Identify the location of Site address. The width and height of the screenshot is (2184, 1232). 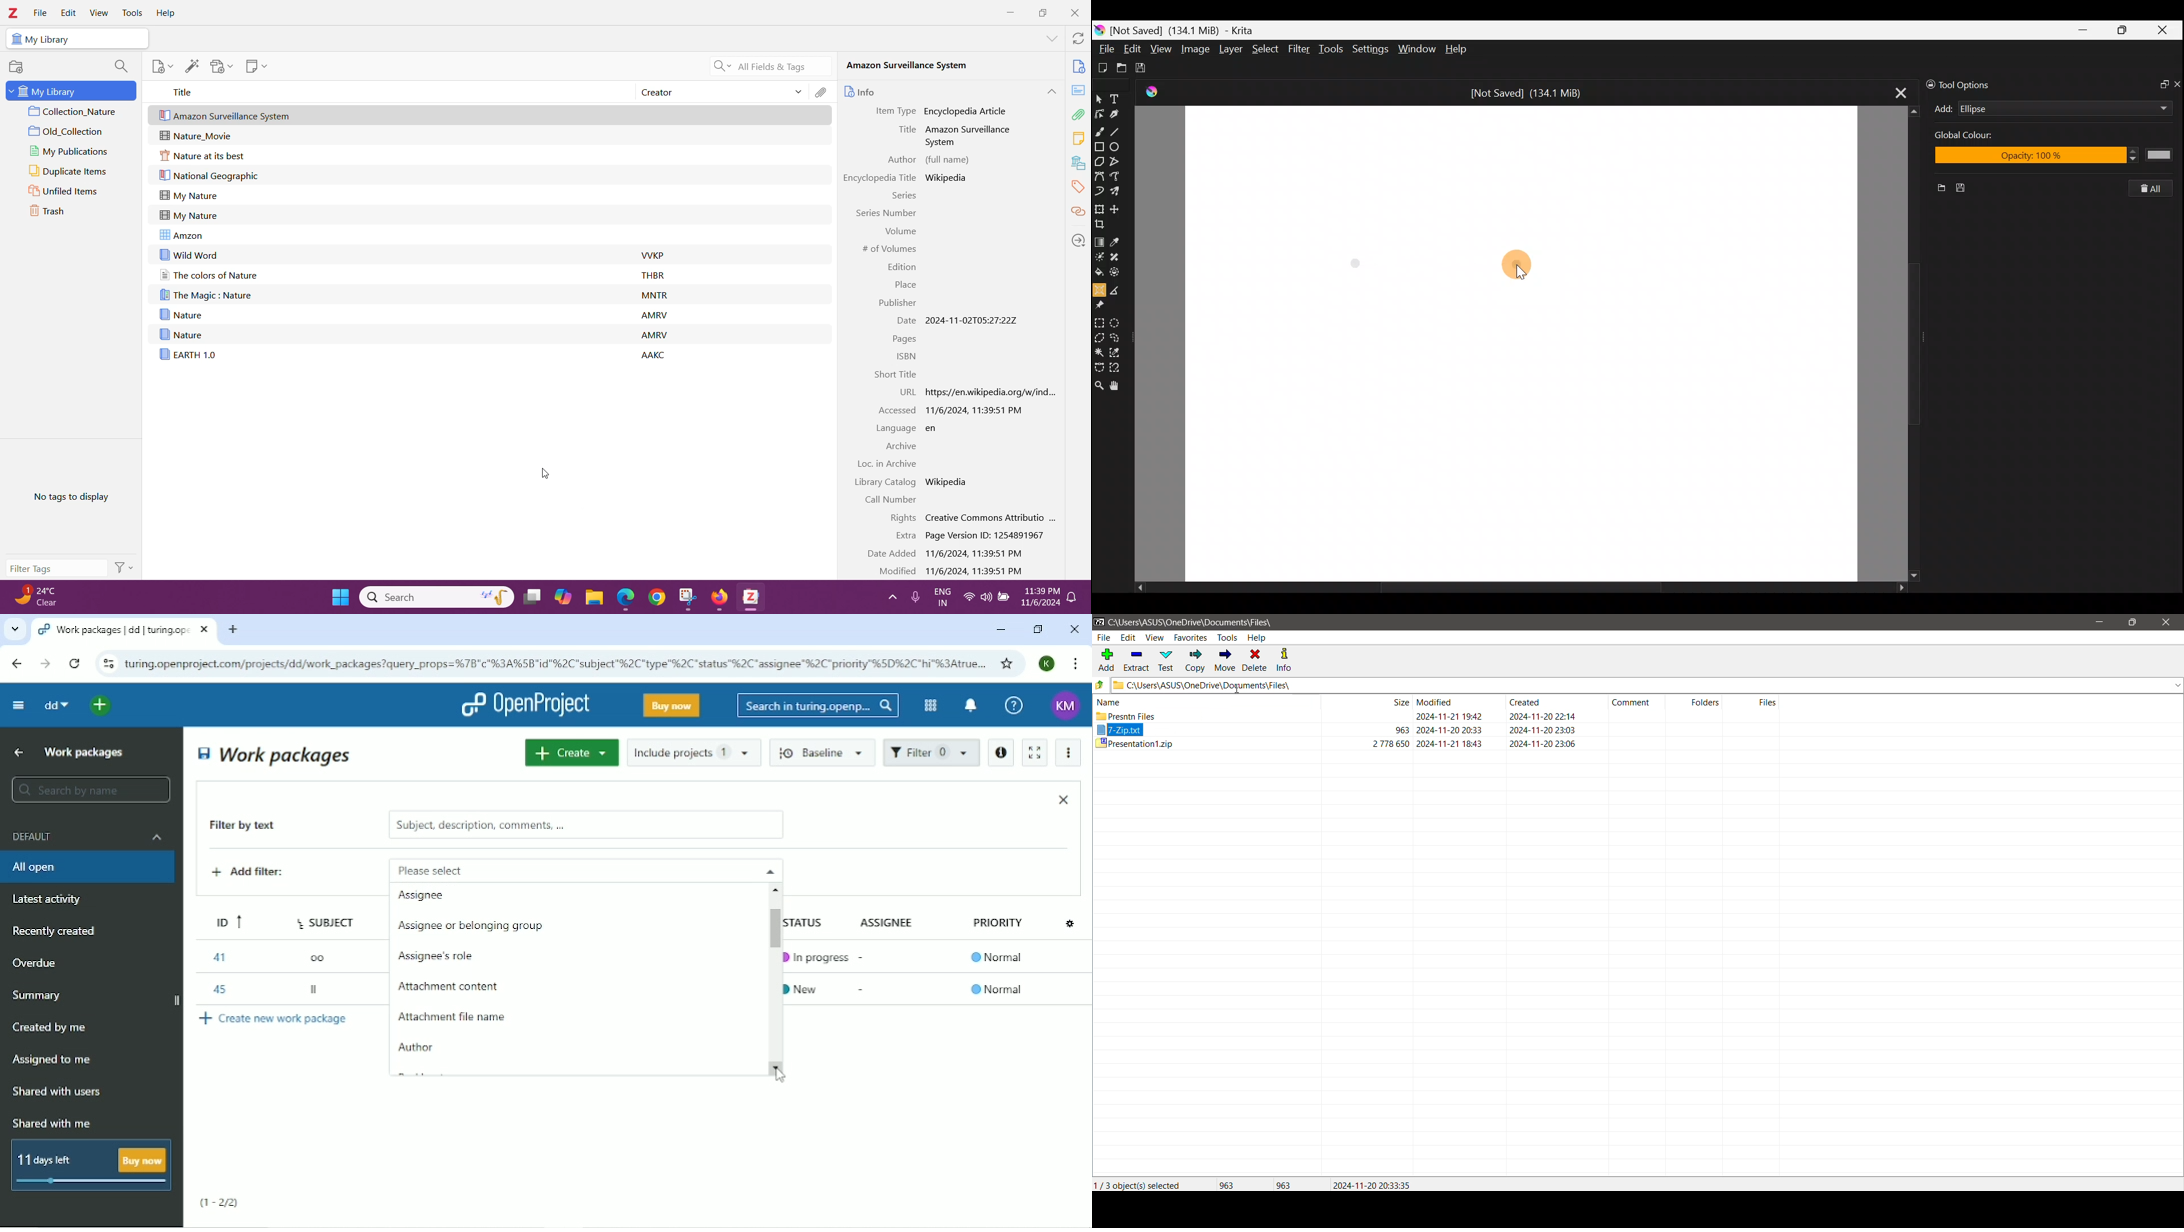
(555, 662).